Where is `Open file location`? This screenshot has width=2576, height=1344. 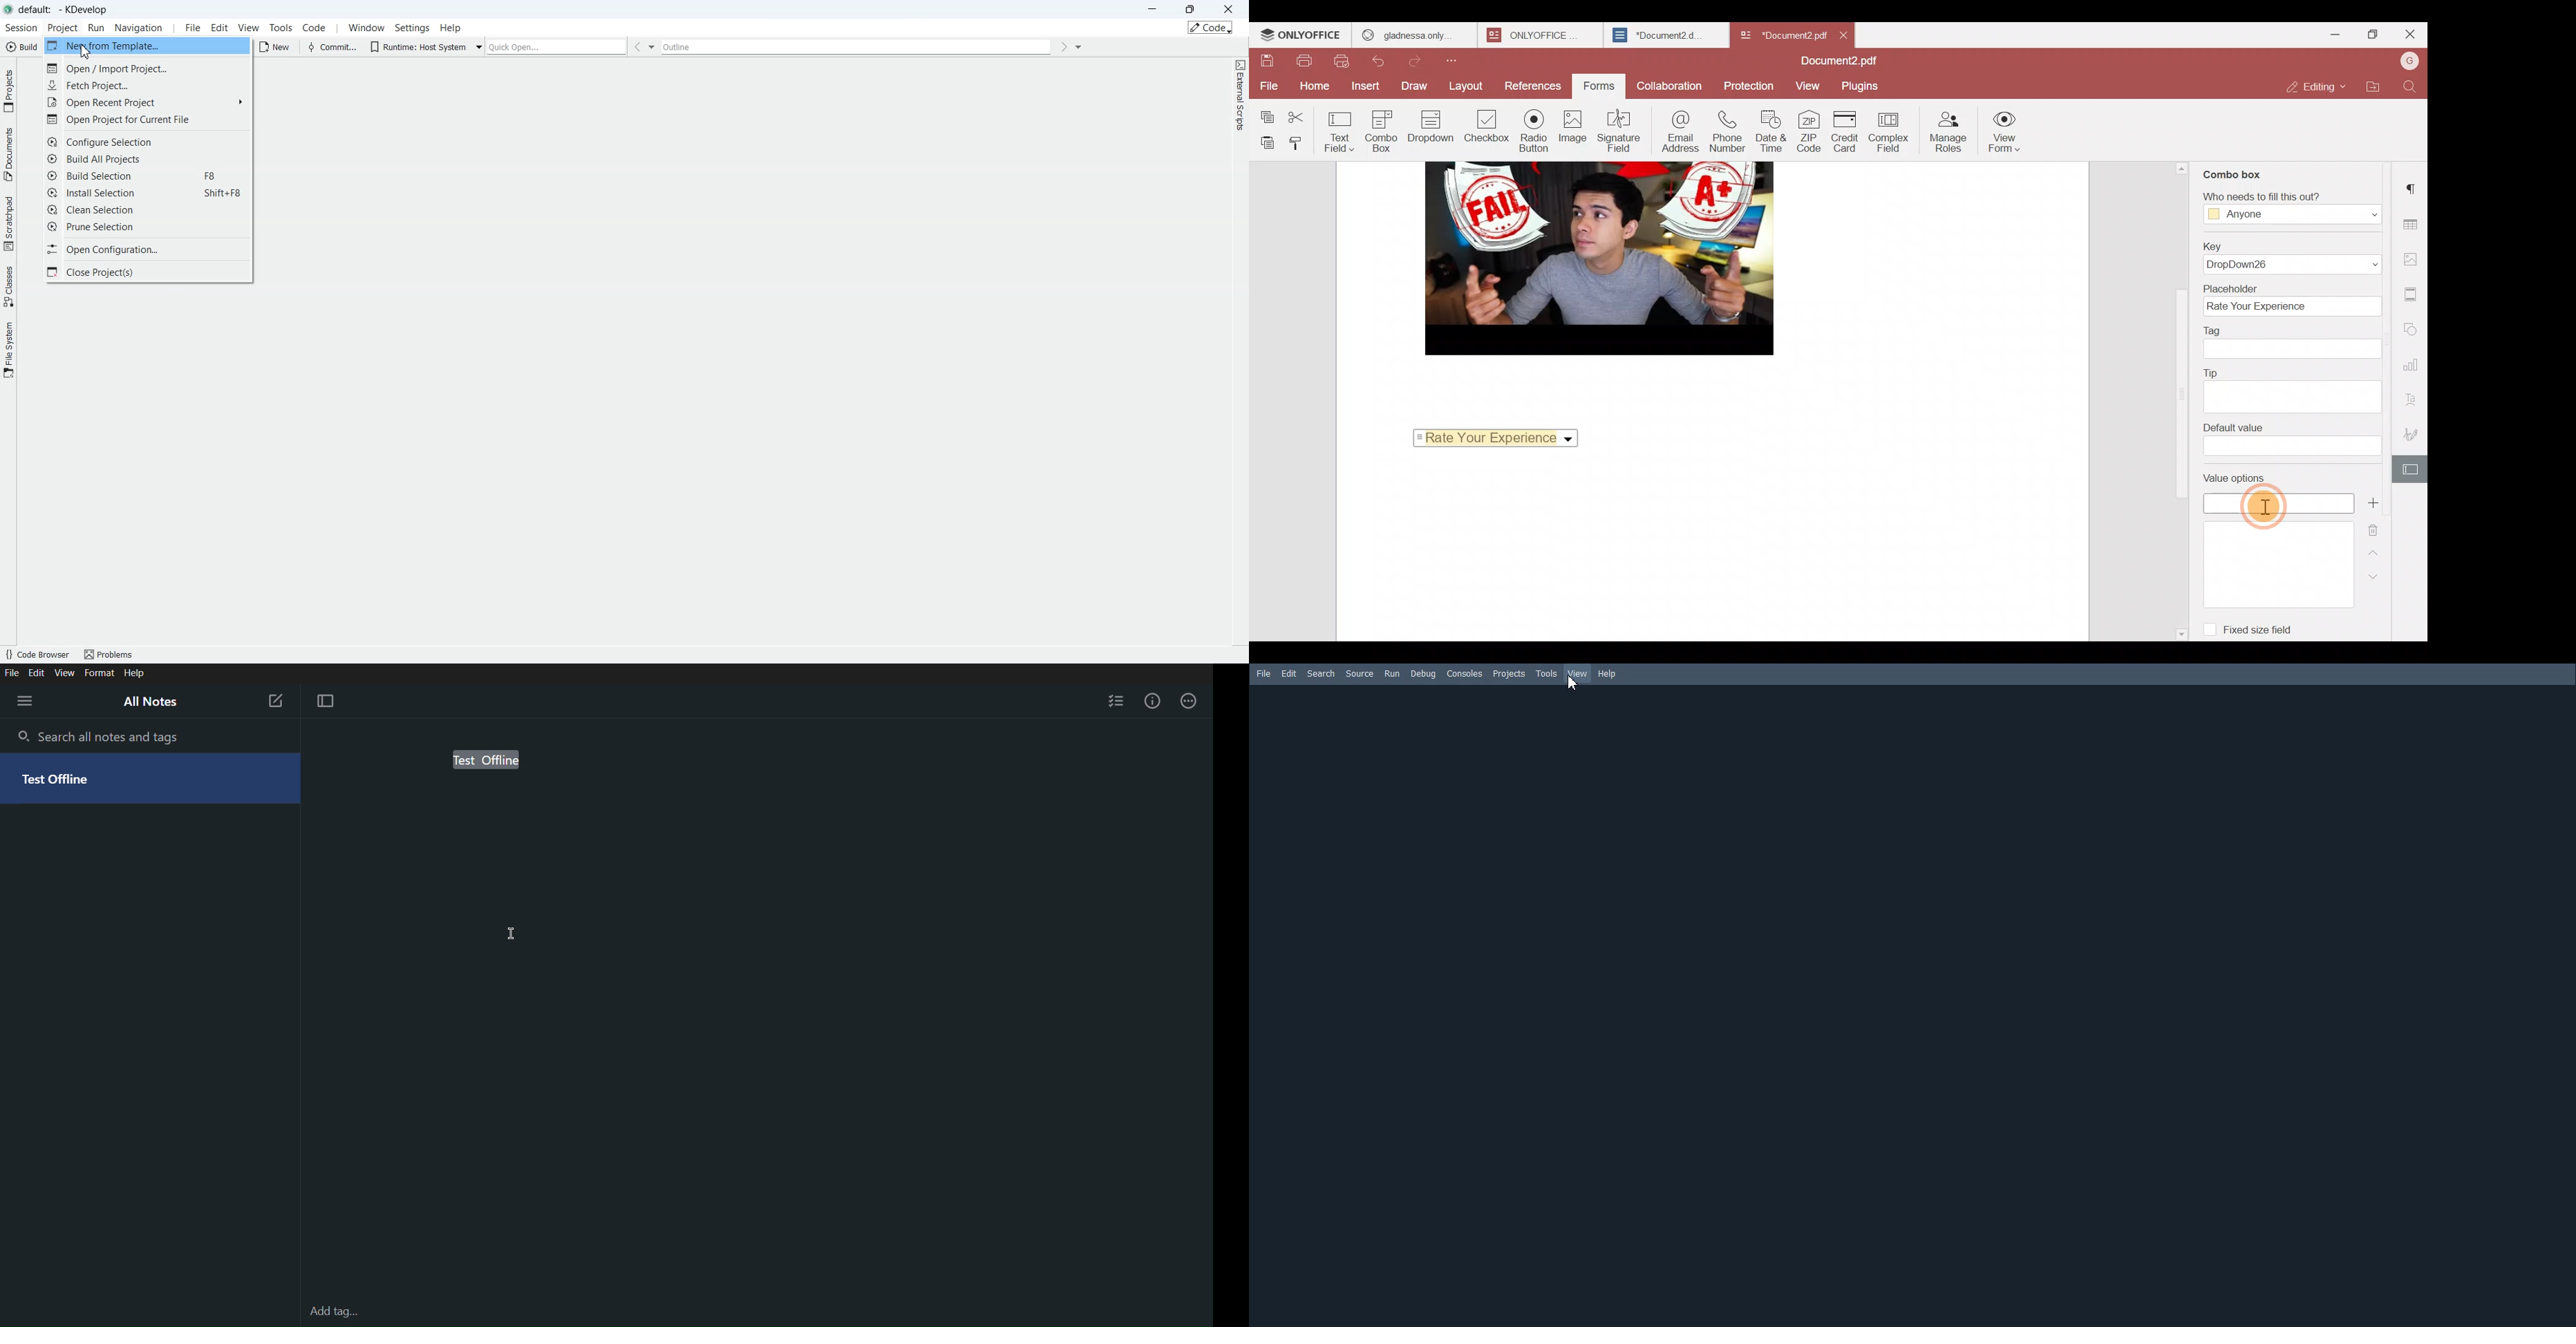 Open file location is located at coordinates (2371, 89).